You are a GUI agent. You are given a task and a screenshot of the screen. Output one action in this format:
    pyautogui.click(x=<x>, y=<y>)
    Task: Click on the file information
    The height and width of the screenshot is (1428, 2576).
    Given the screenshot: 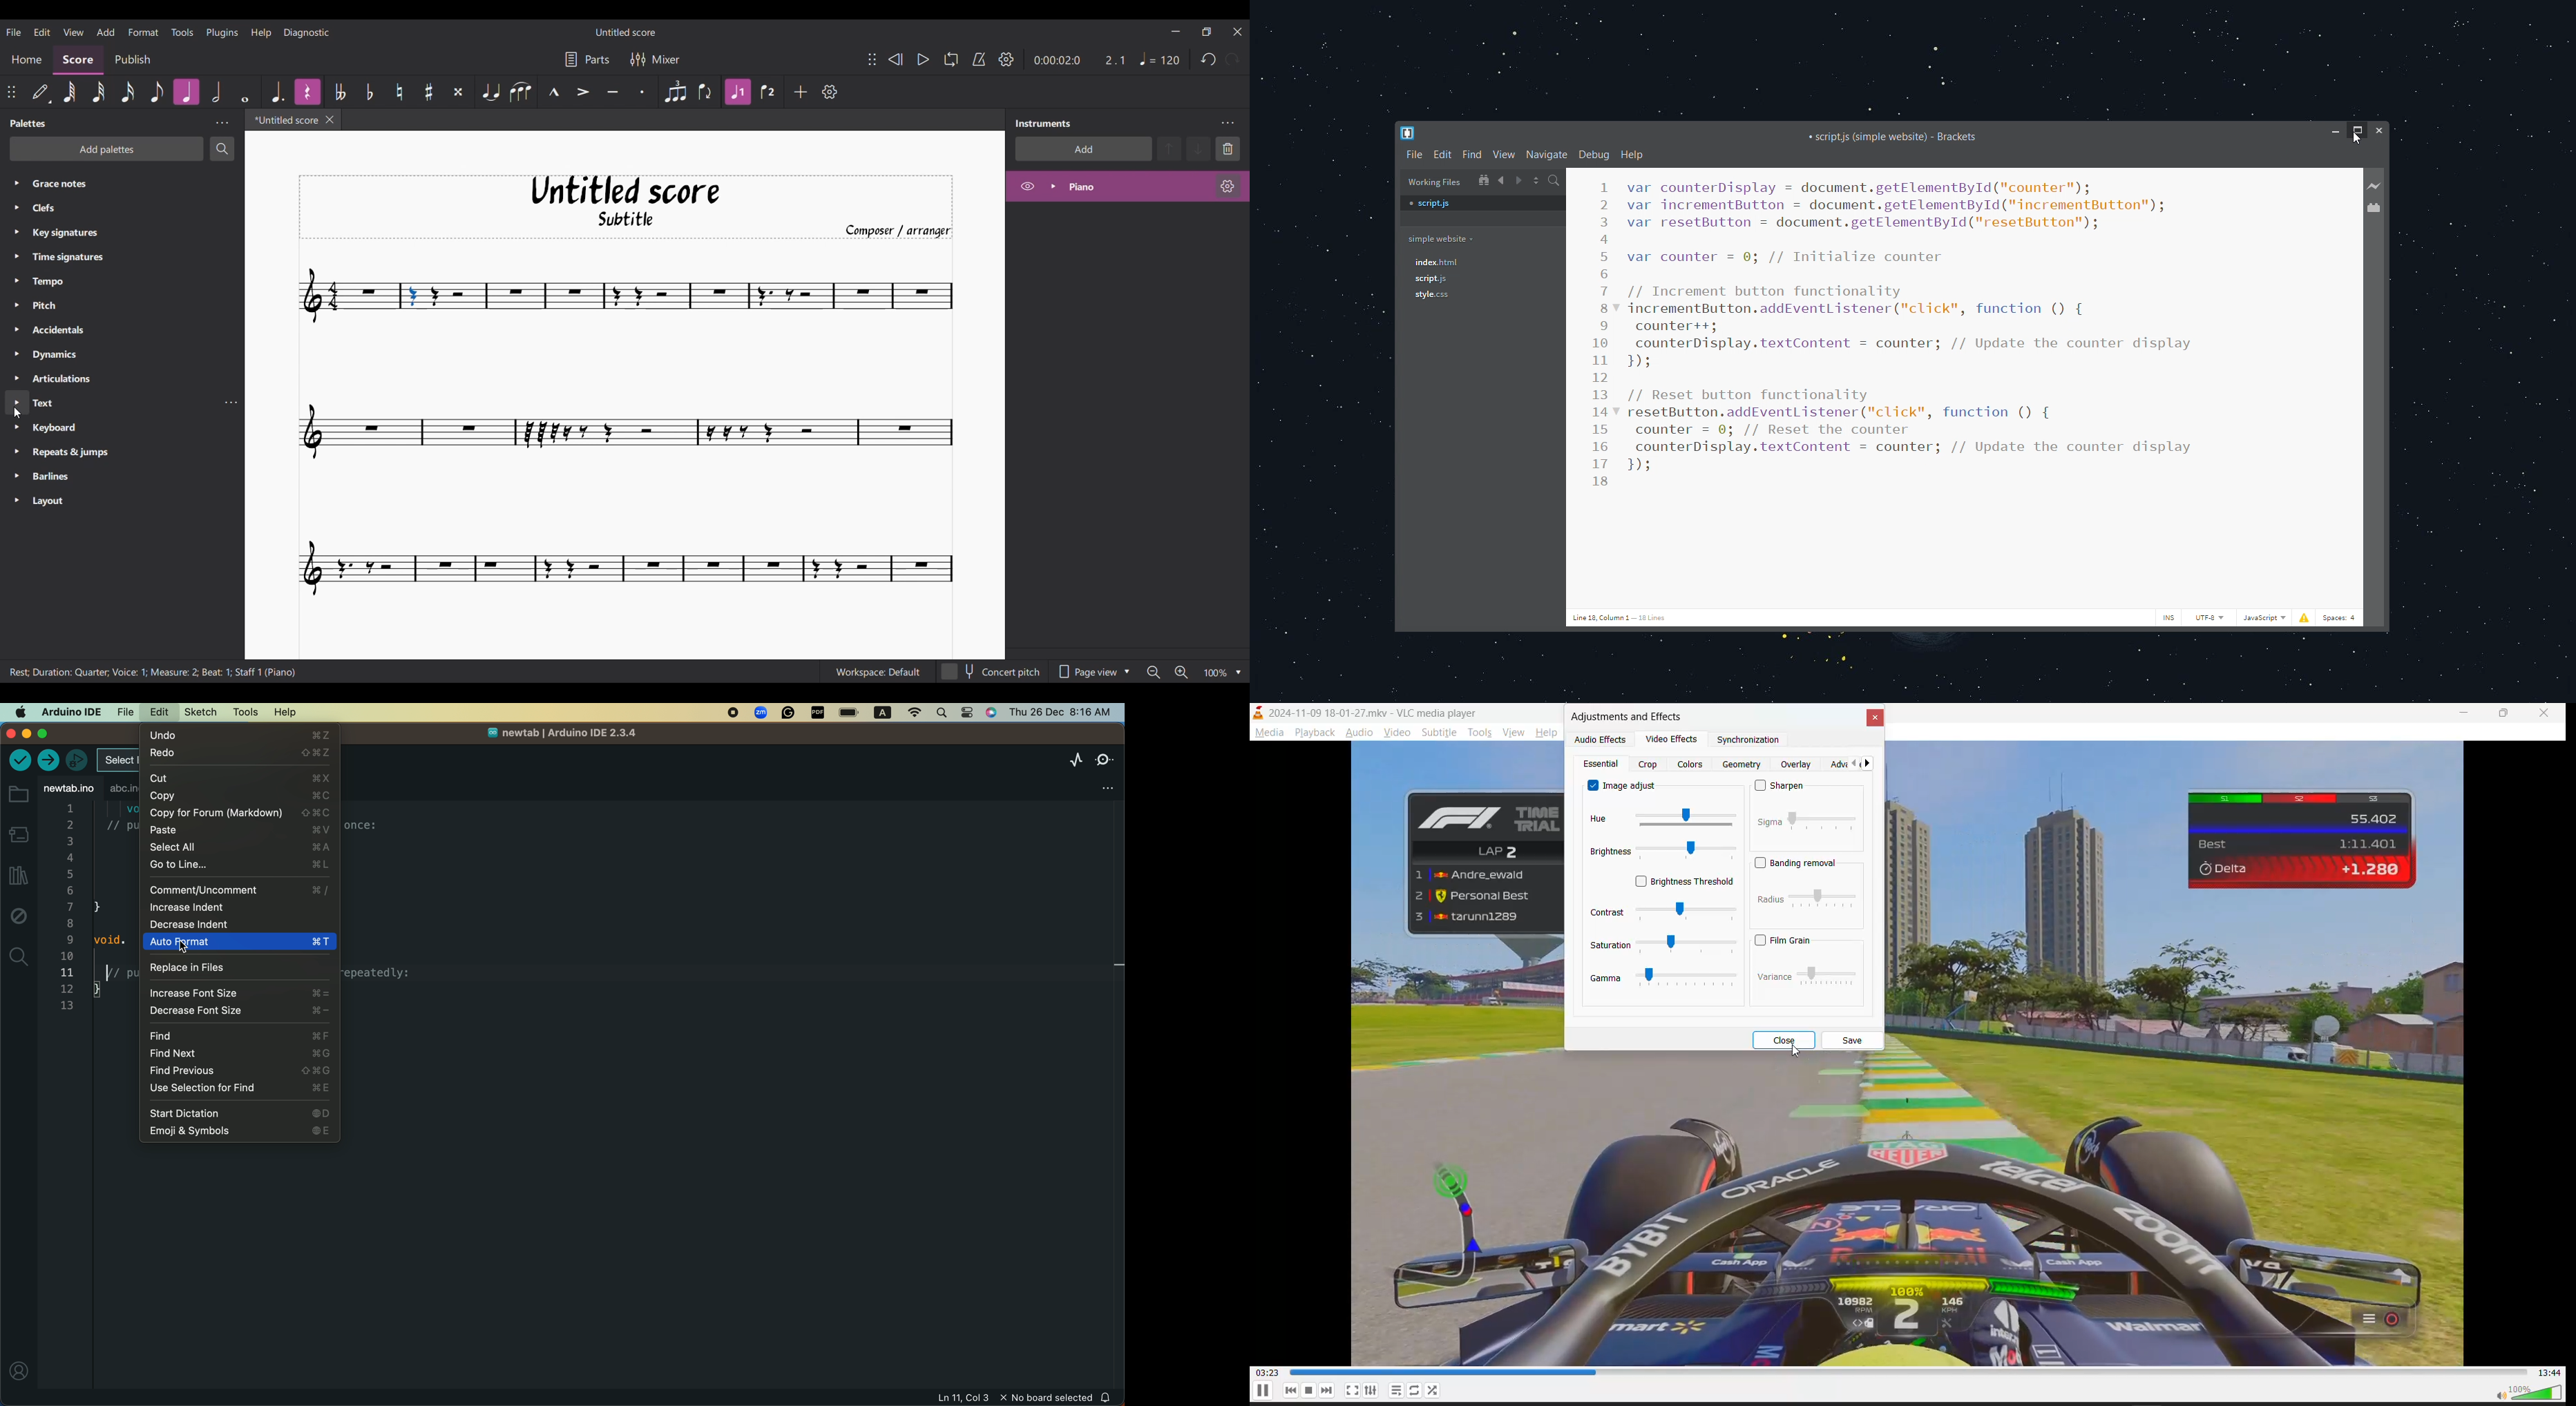 What is the action you would take?
    pyautogui.click(x=976, y=1399)
    